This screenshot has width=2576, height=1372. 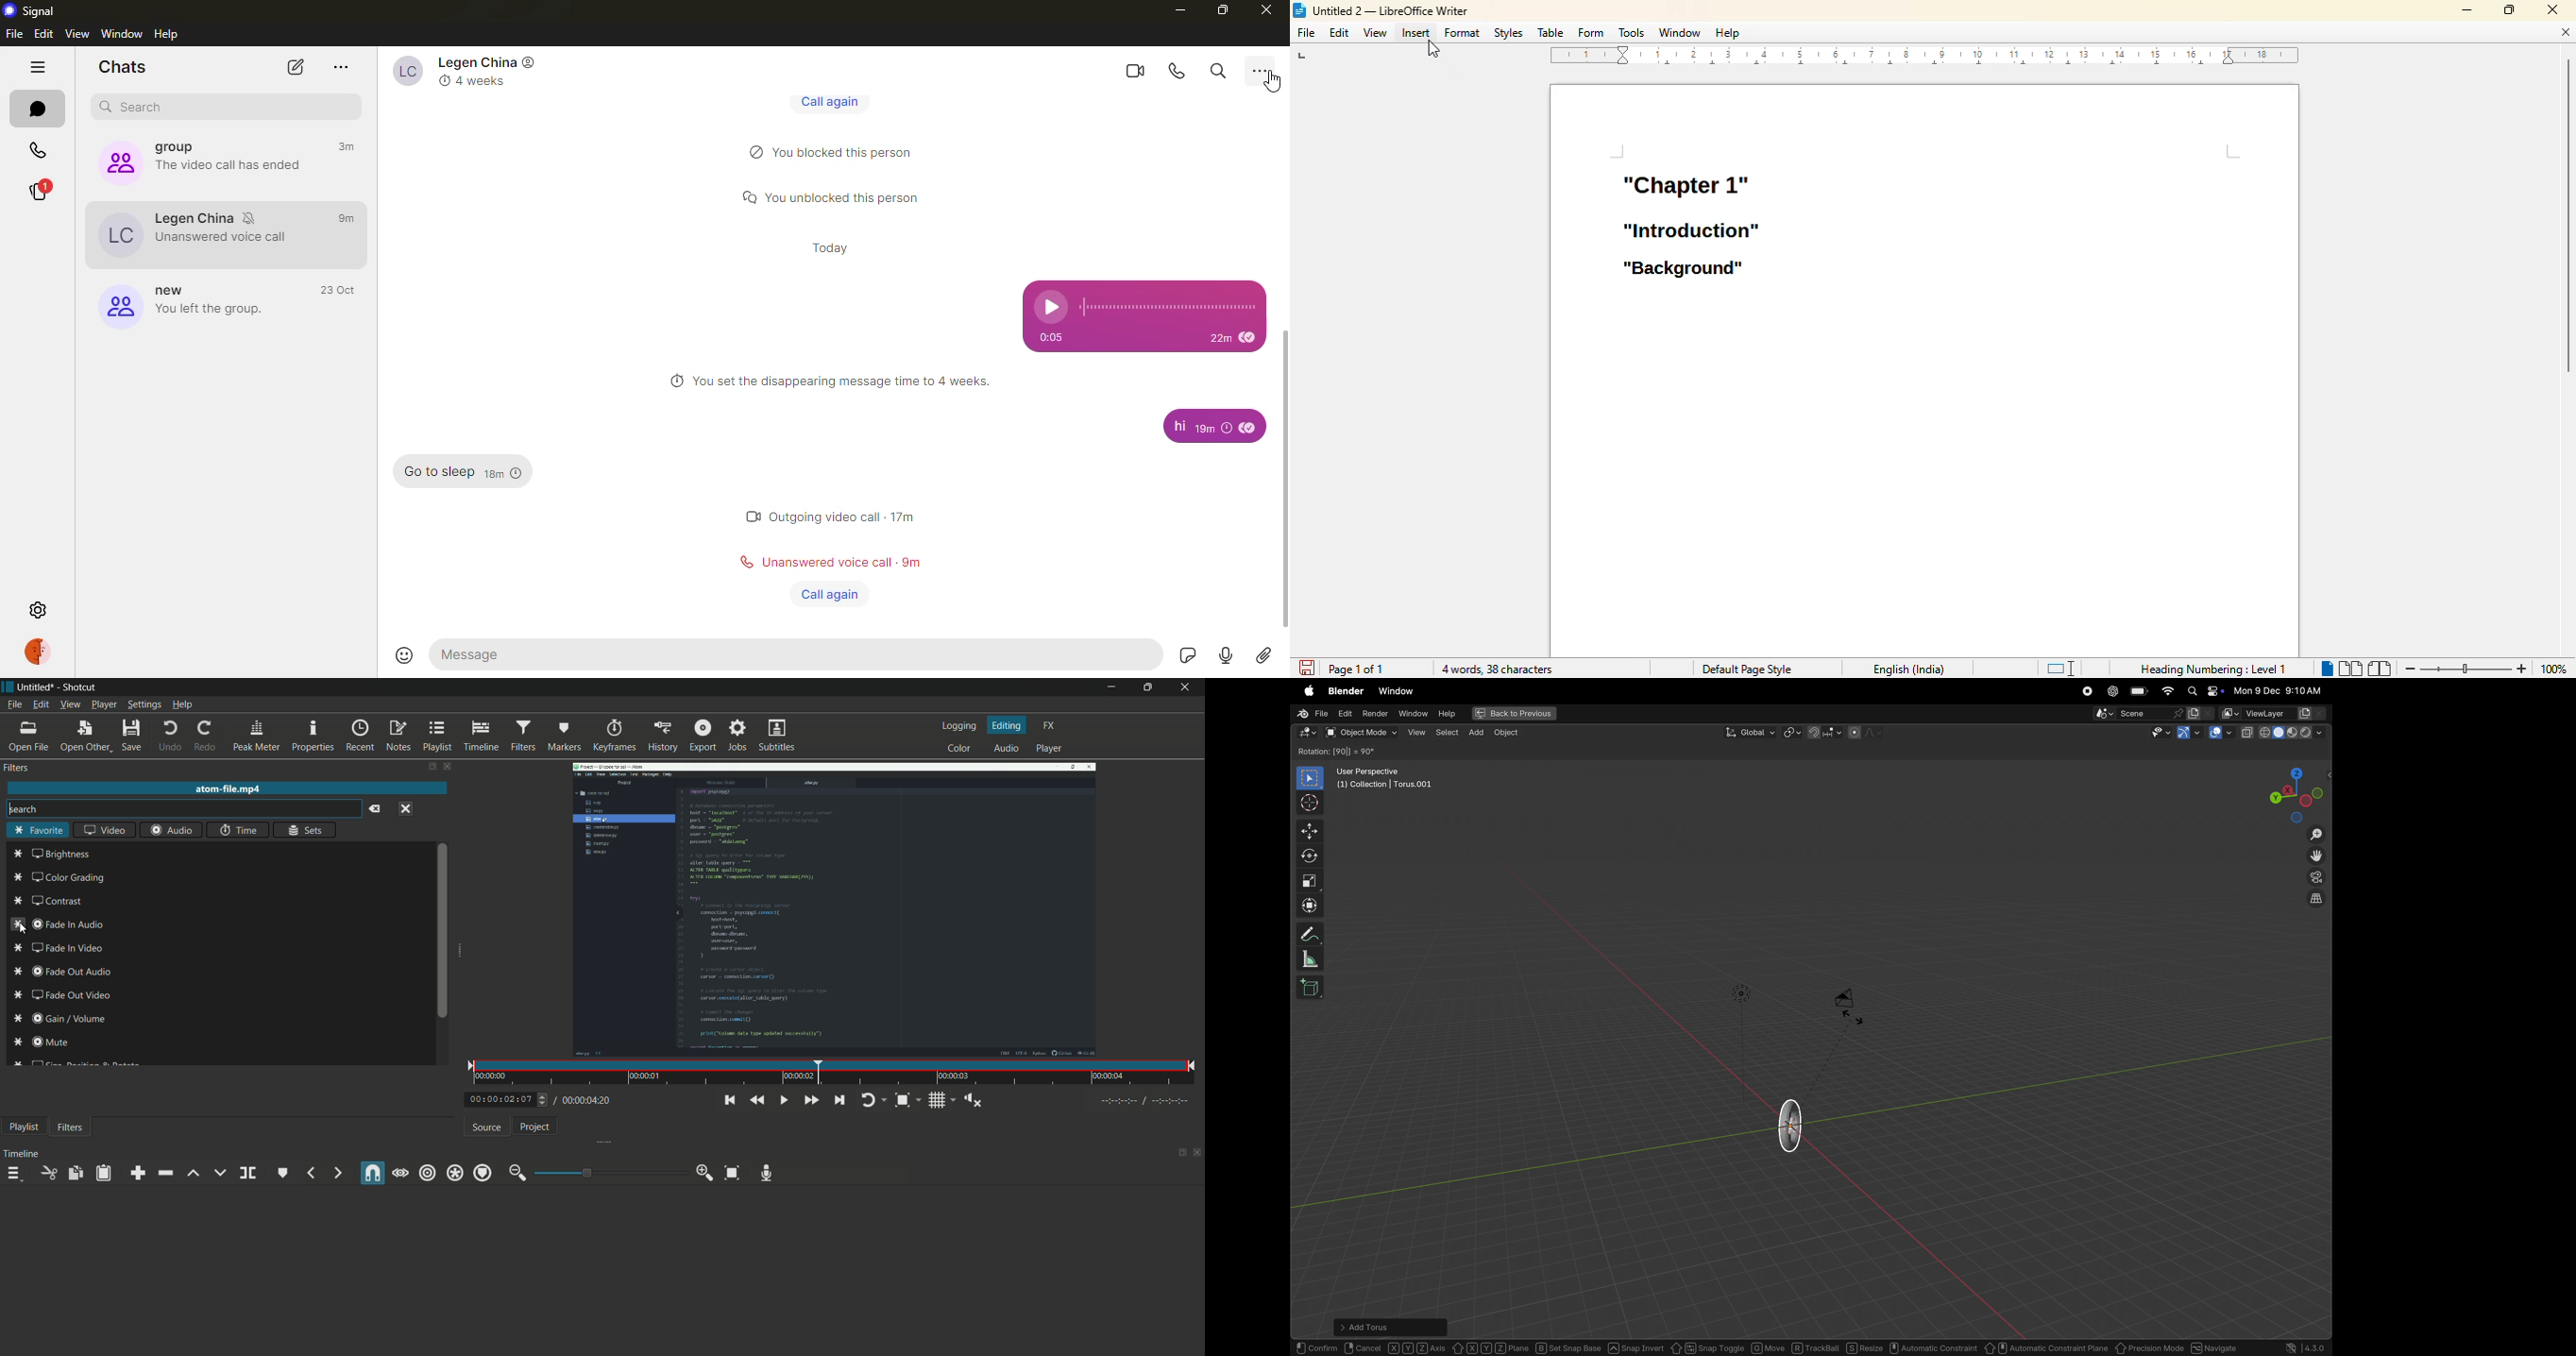 I want to click on sticker, so click(x=1184, y=654).